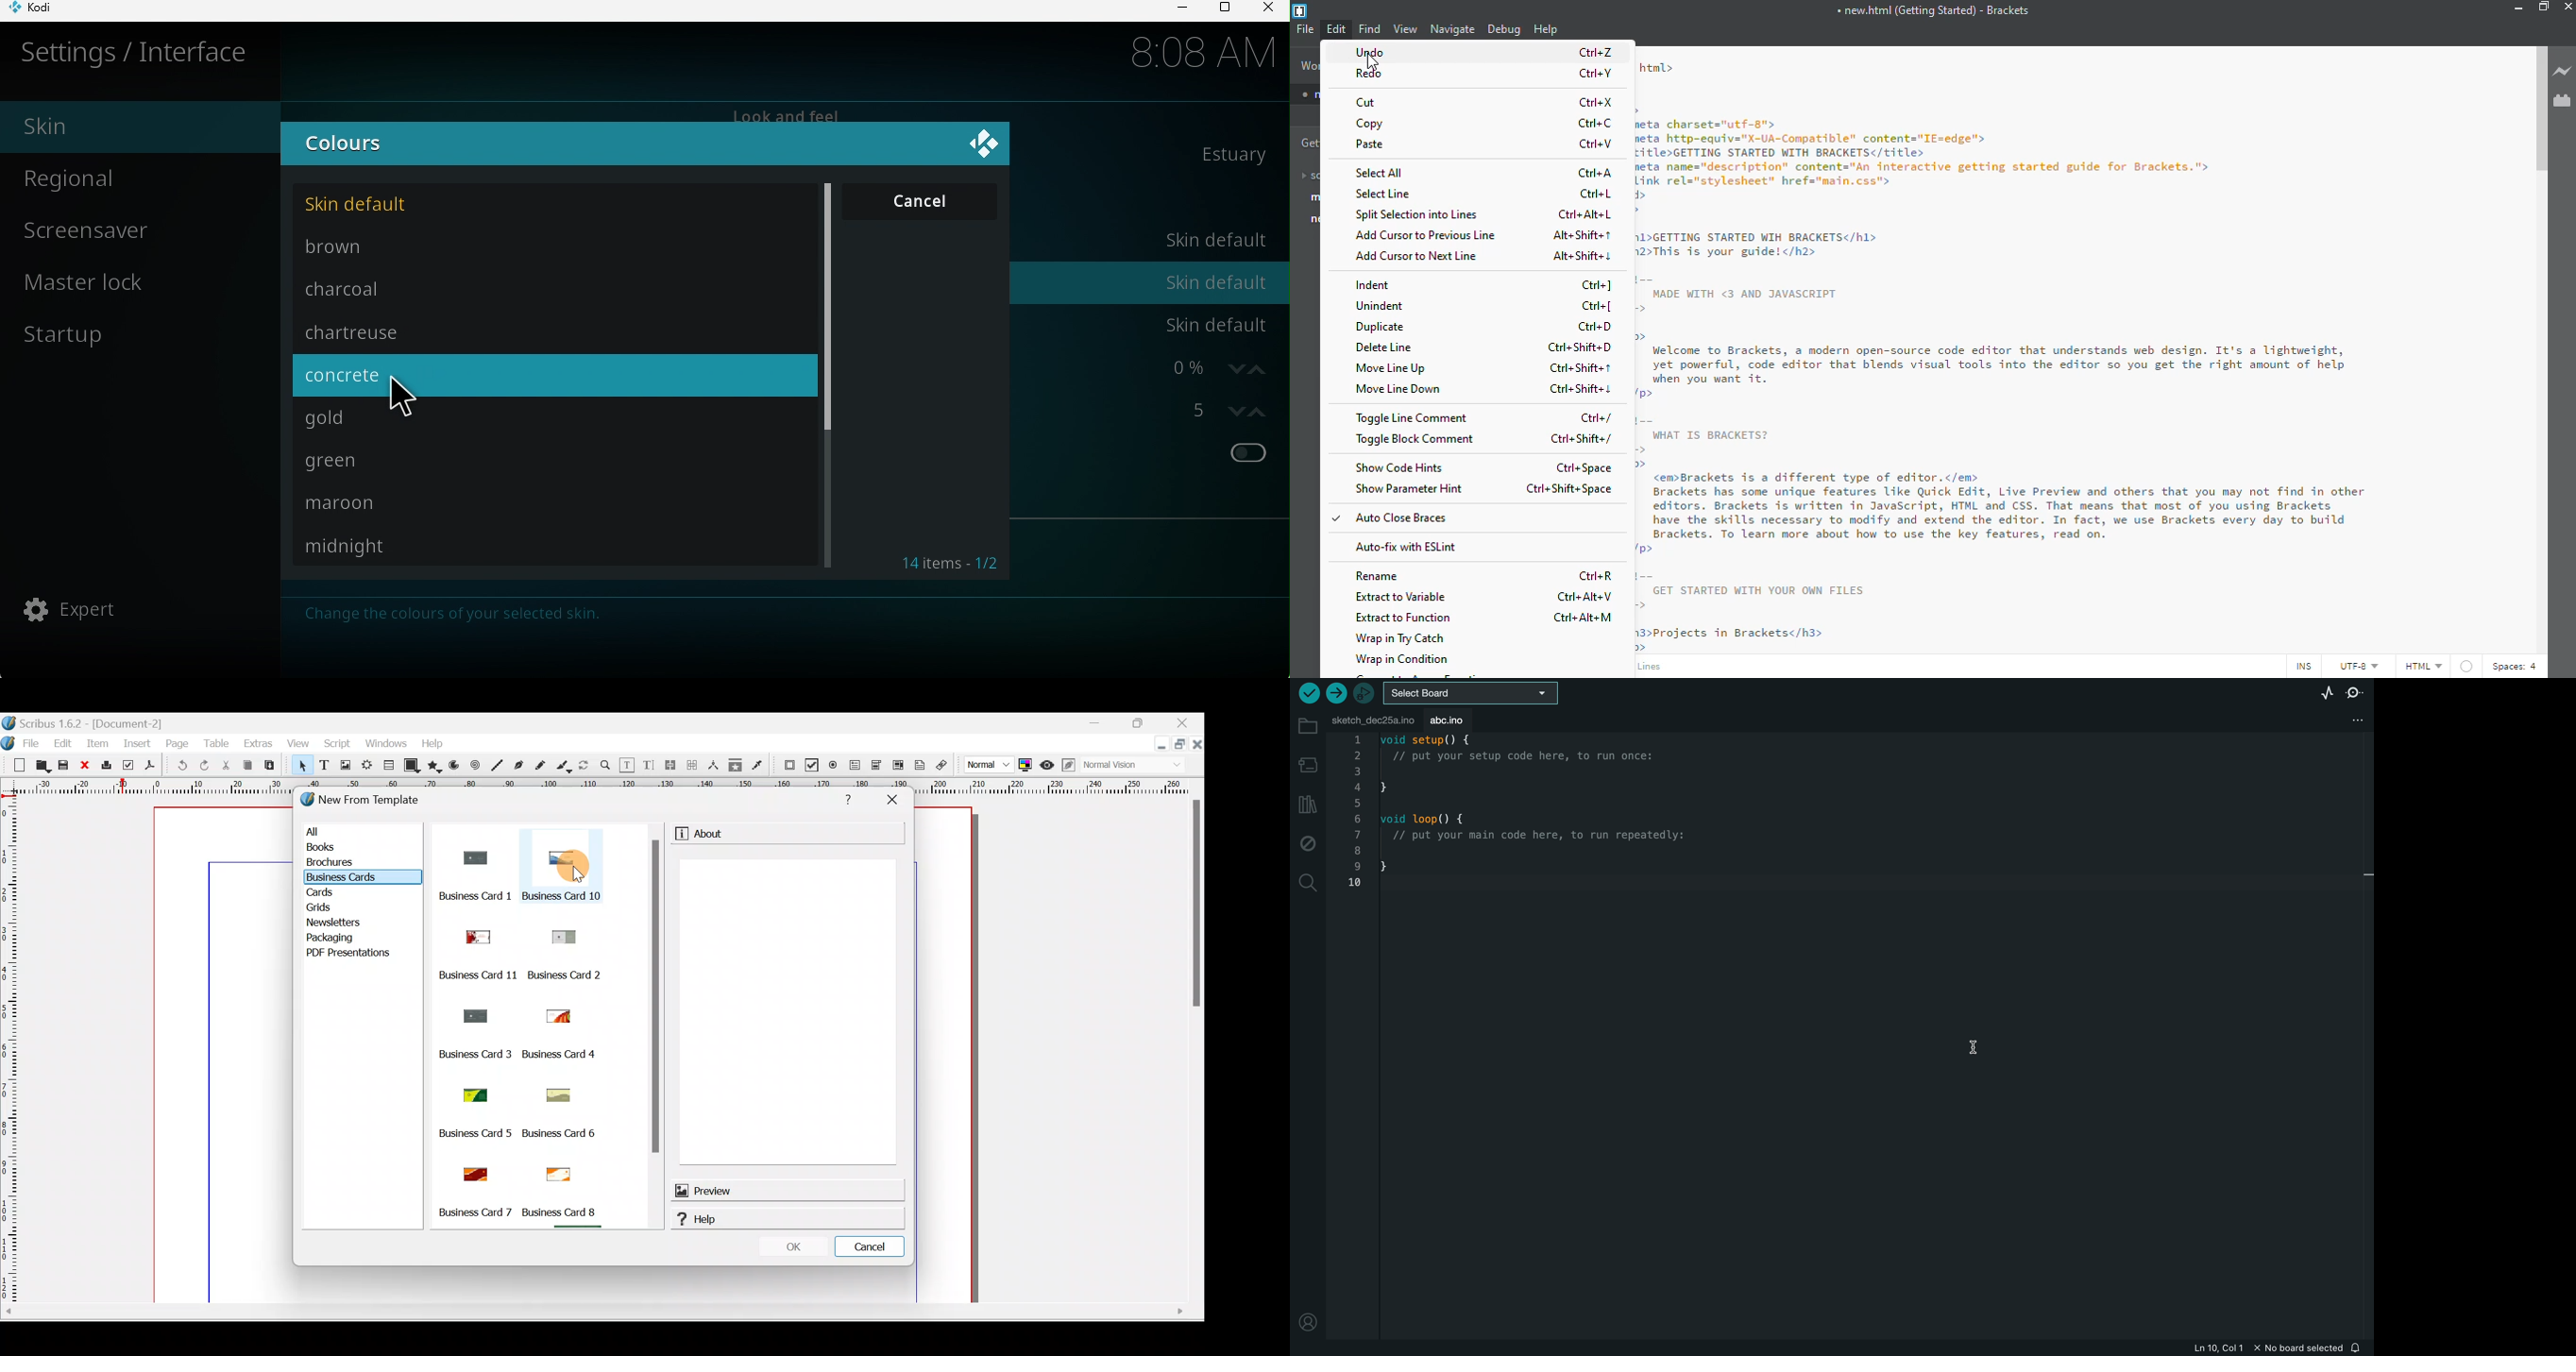  Describe the element at coordinates (830, 372) in the screenshot. I see `Scroll bar` at that location.